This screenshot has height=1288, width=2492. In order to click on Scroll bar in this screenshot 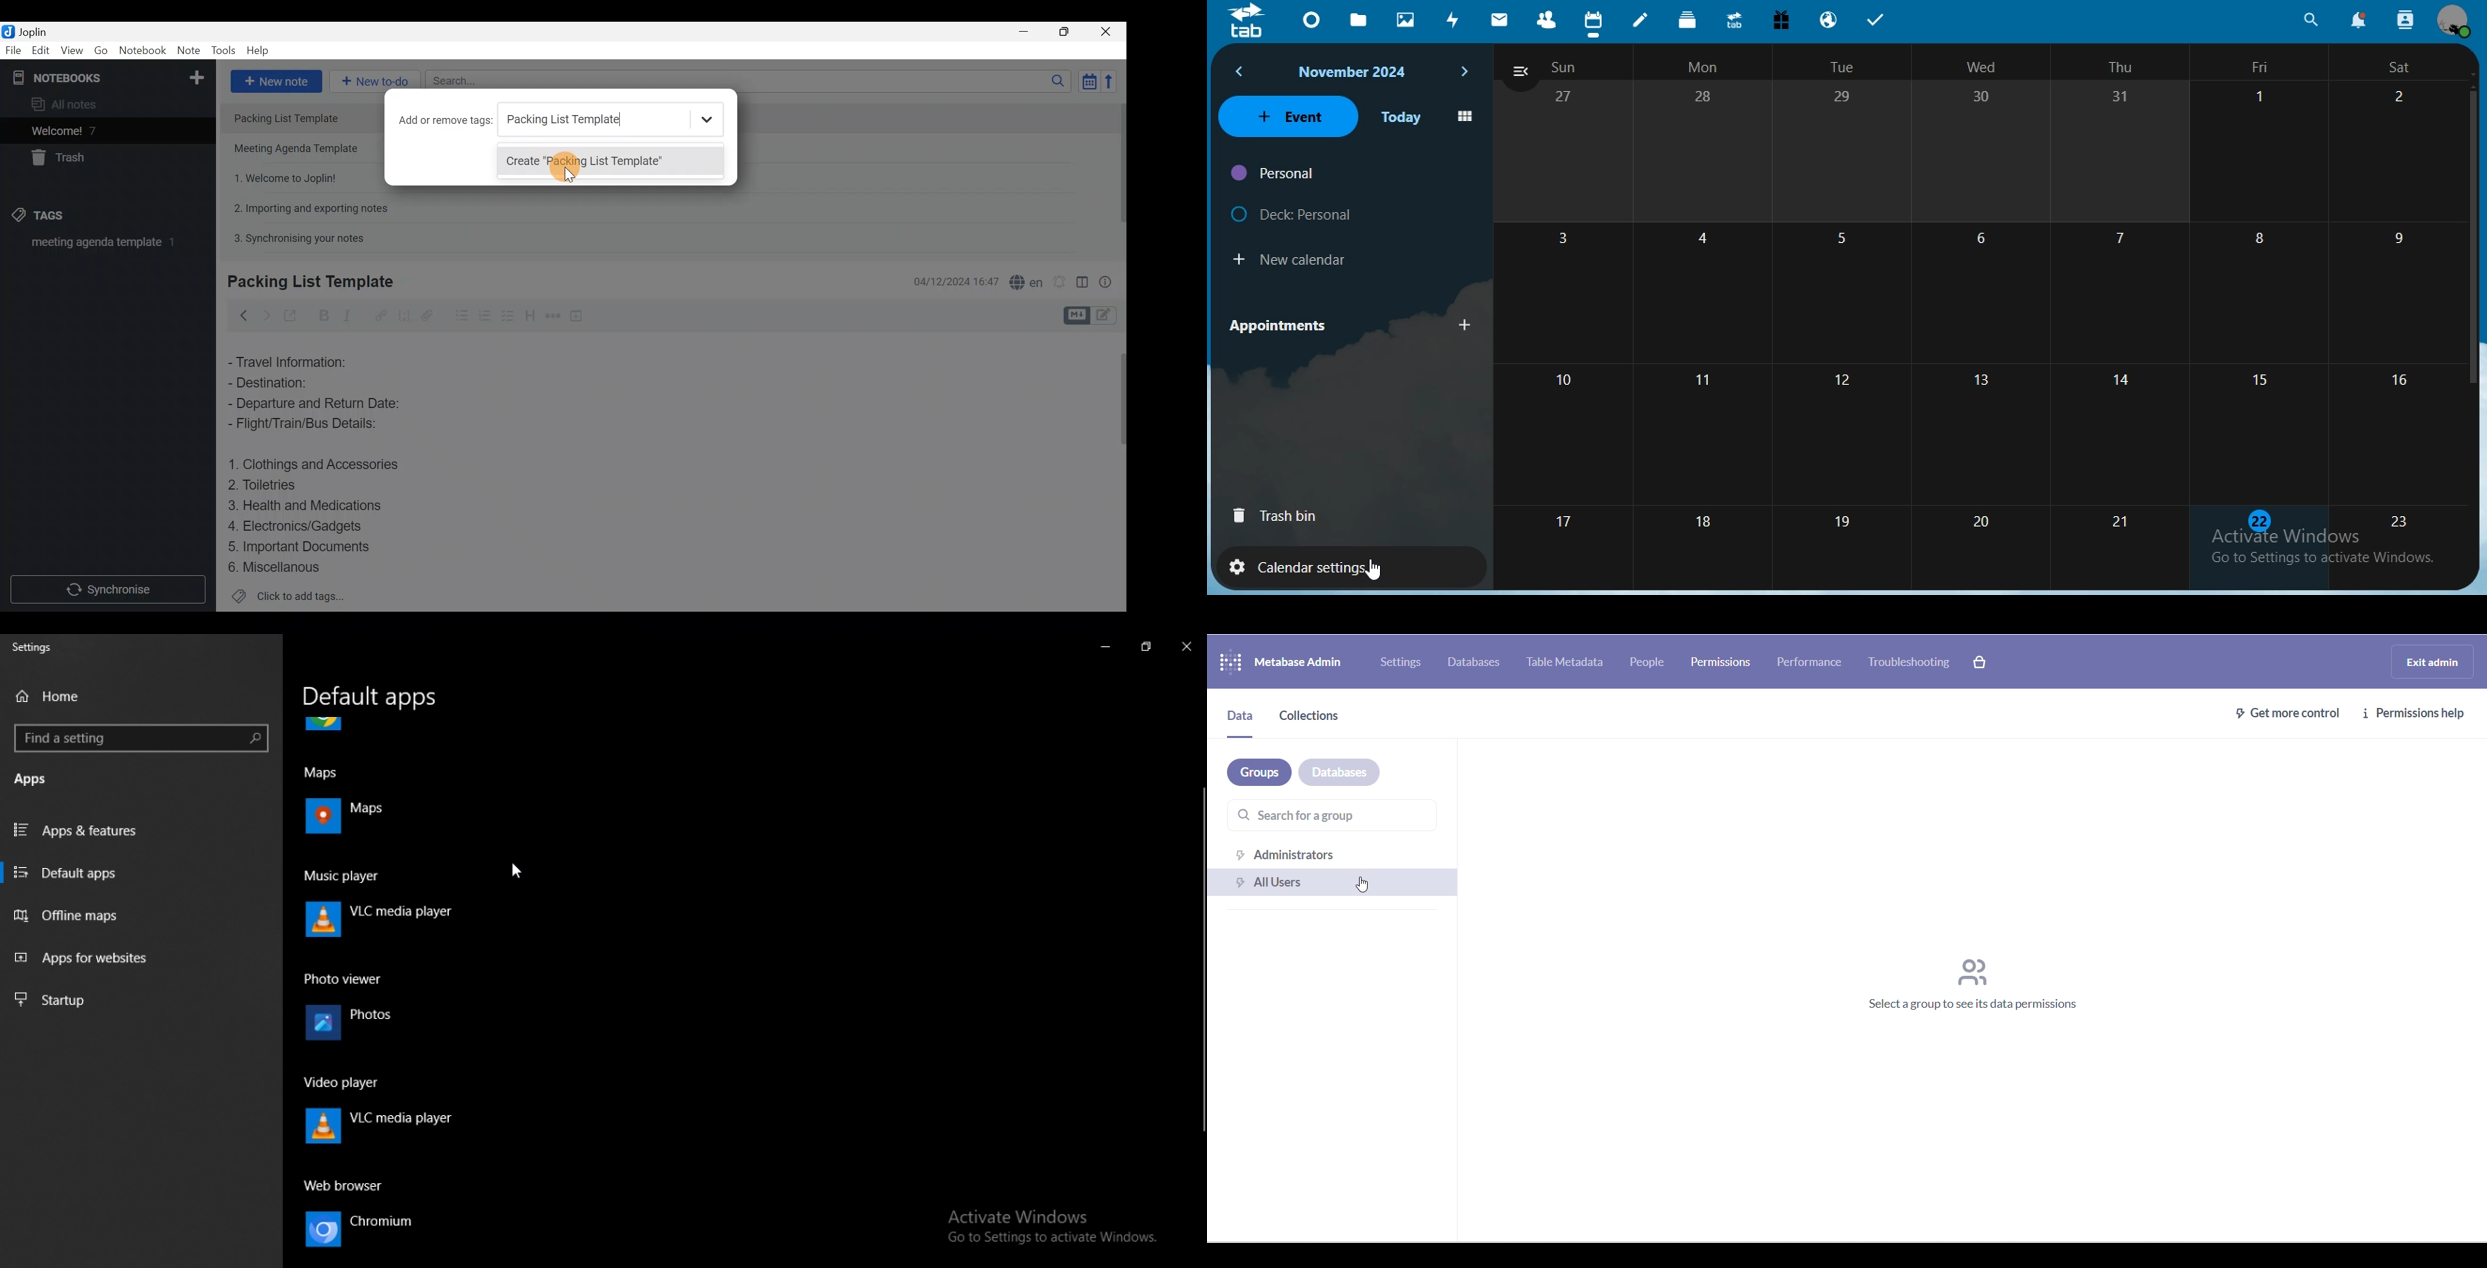, I will do `click(1116, 171)`.